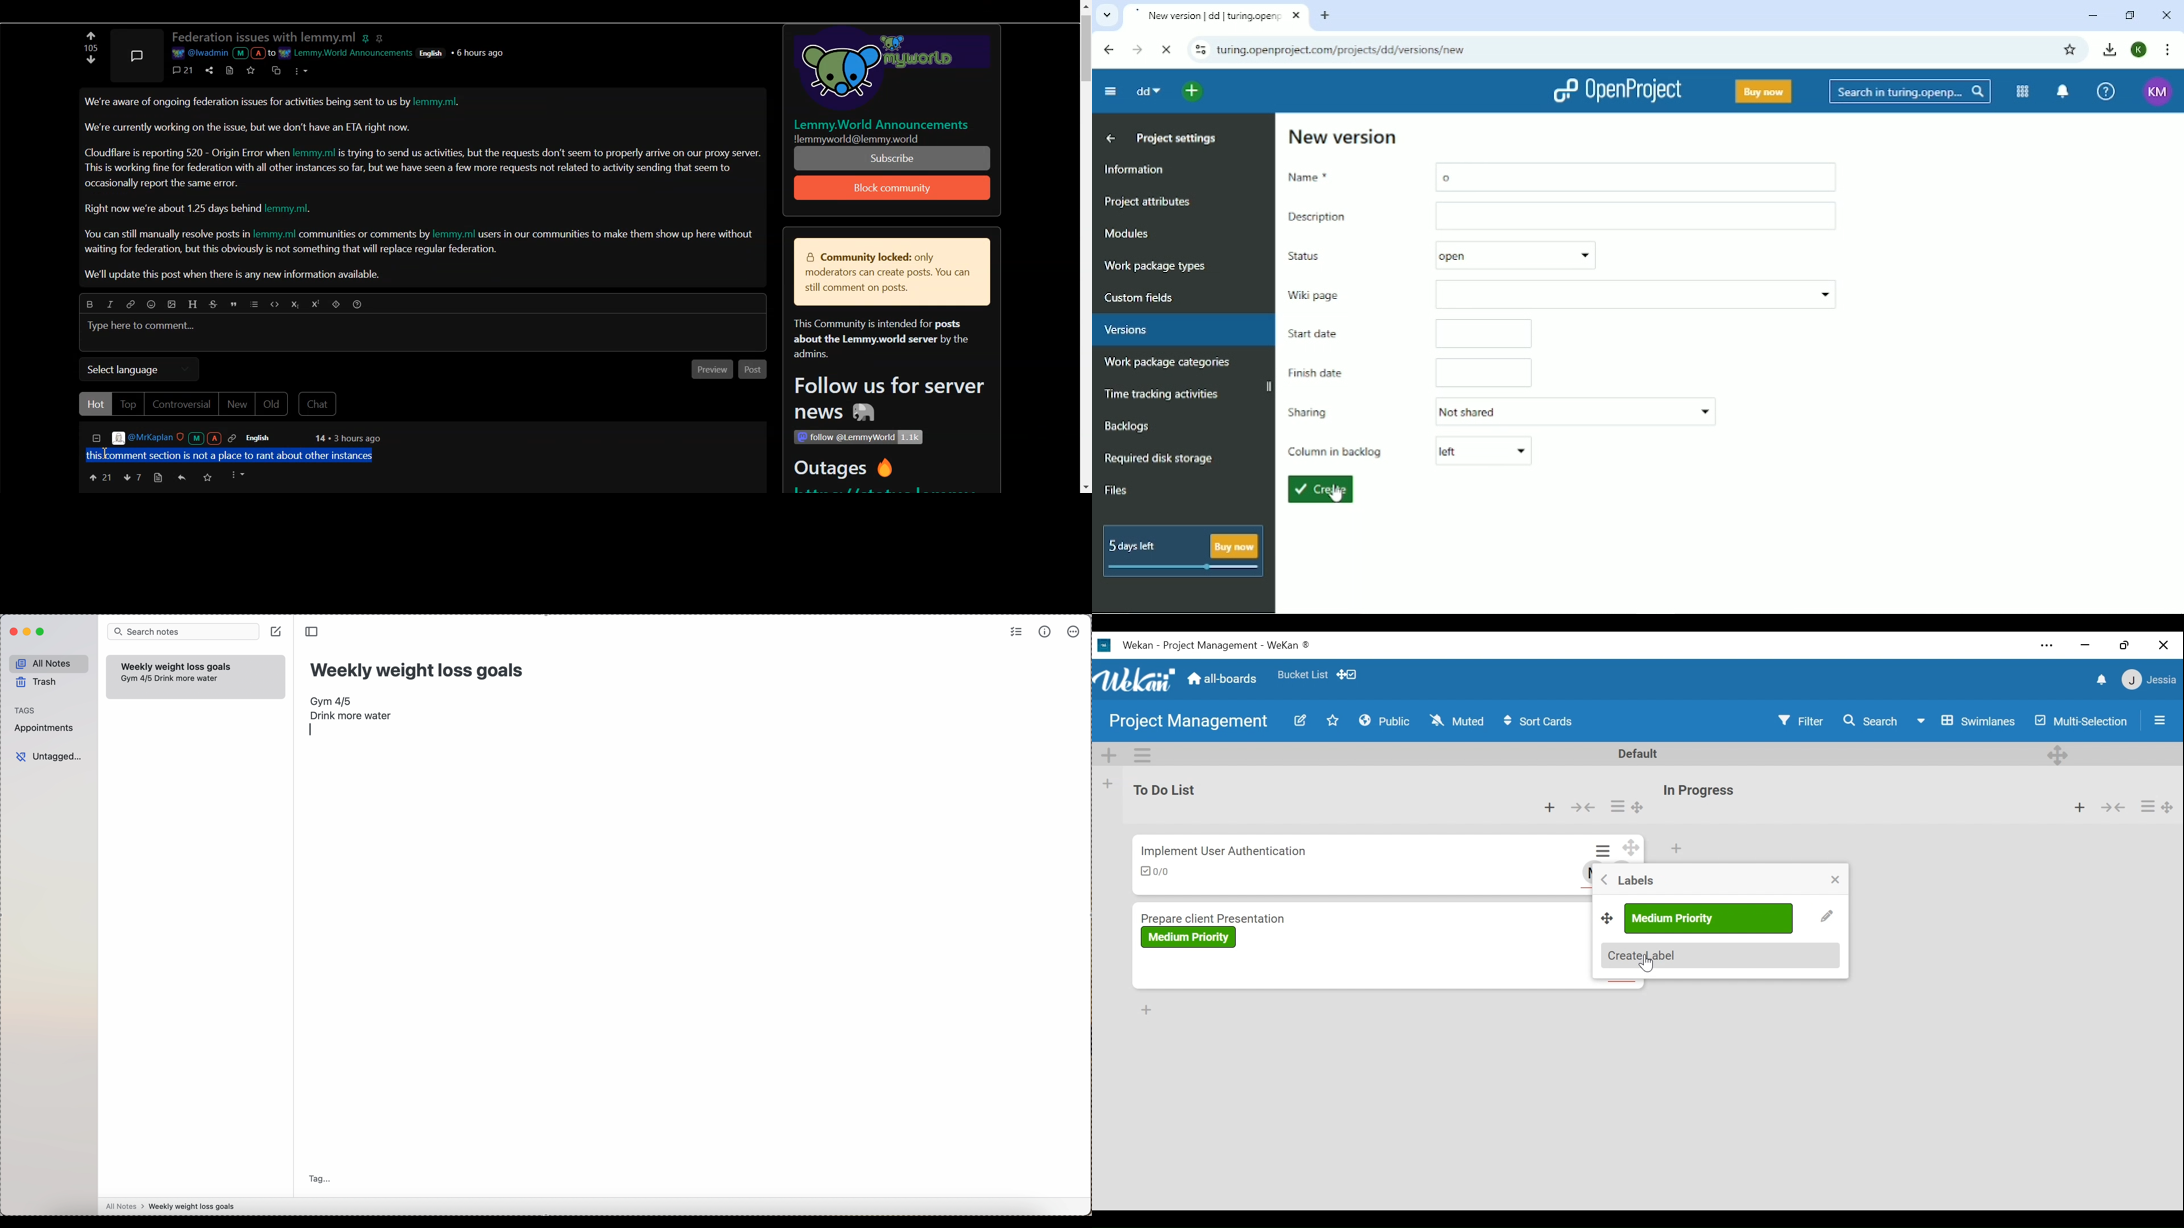 This screenshot has width=2184, height=1232. I want to click on title: Weekly weight loss goals, so click(419, 668).